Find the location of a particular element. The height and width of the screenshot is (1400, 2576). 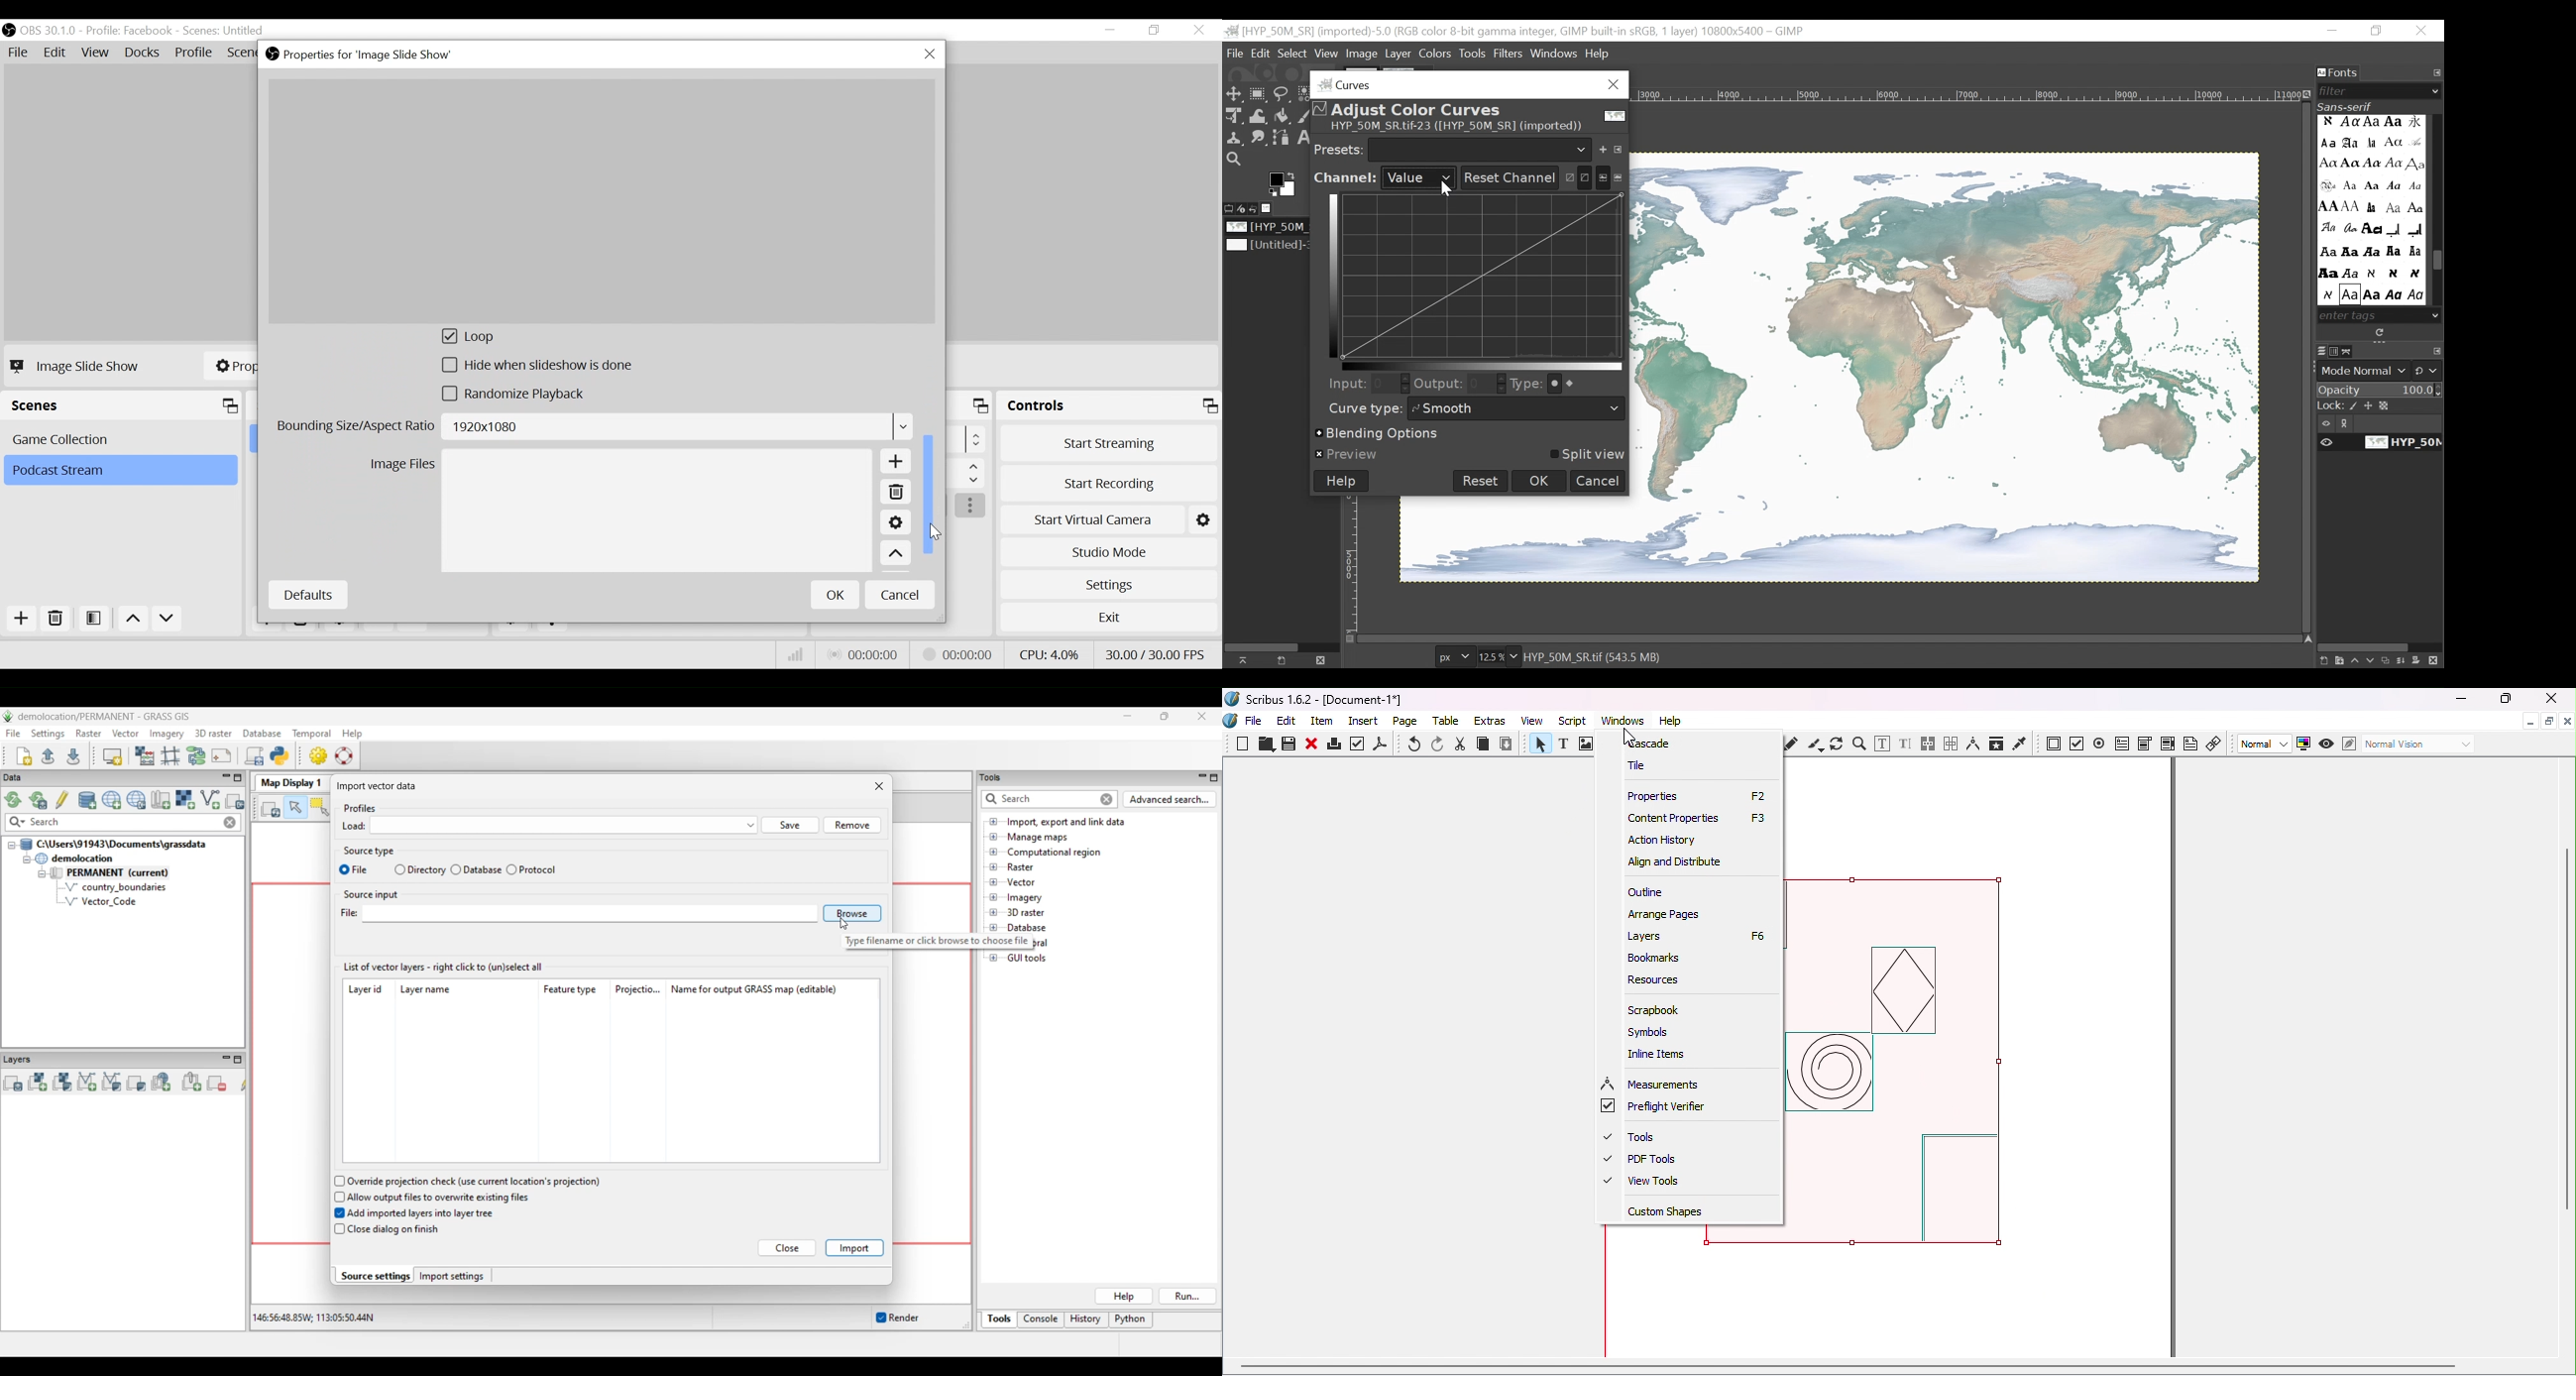

Create a new display is located at coordinates (1281, 660).